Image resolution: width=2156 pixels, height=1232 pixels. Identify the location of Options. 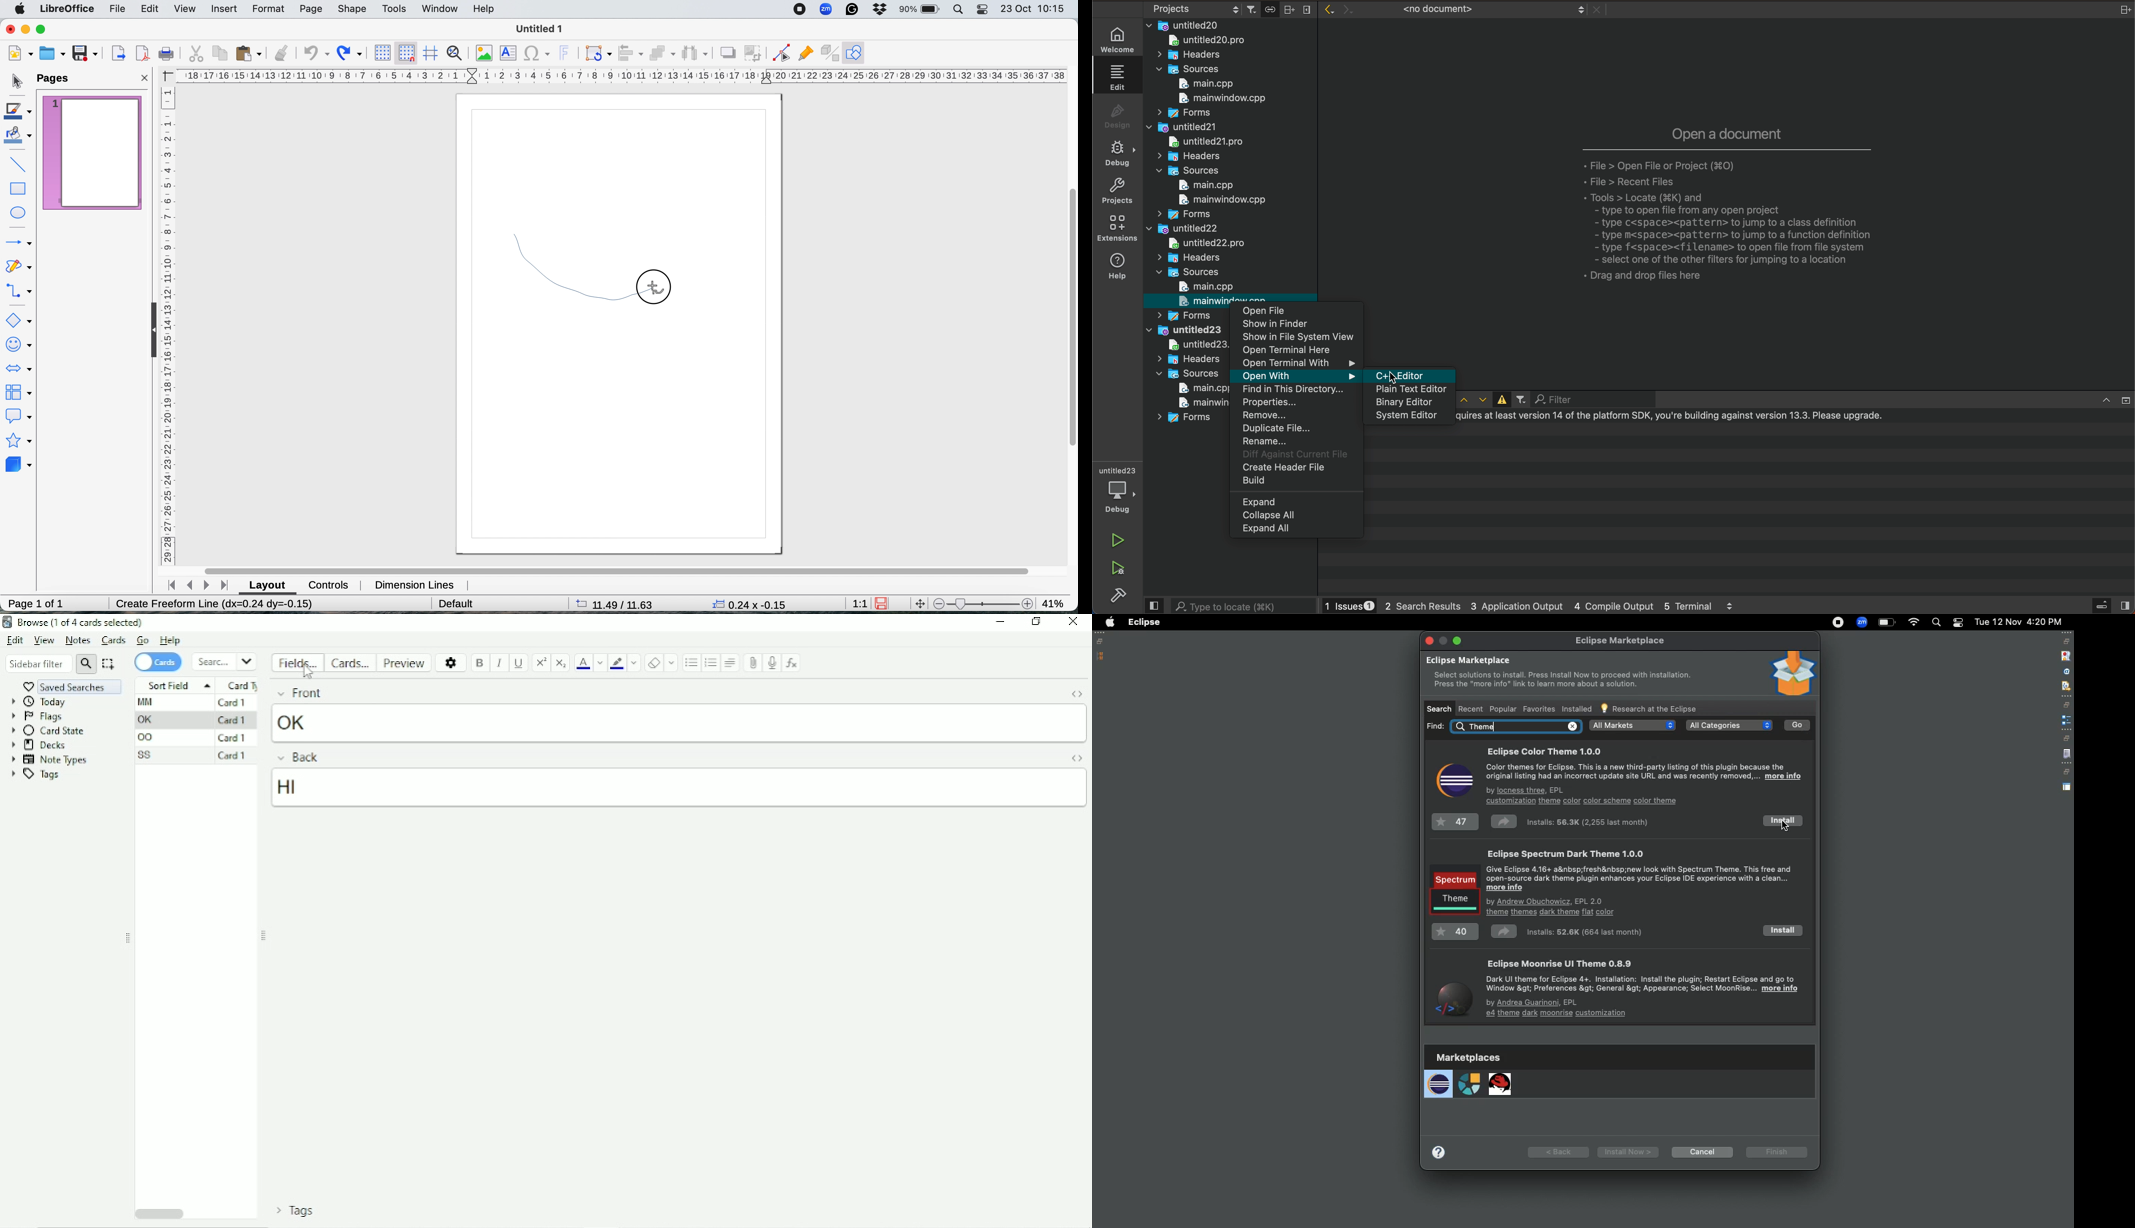
(452, 662).